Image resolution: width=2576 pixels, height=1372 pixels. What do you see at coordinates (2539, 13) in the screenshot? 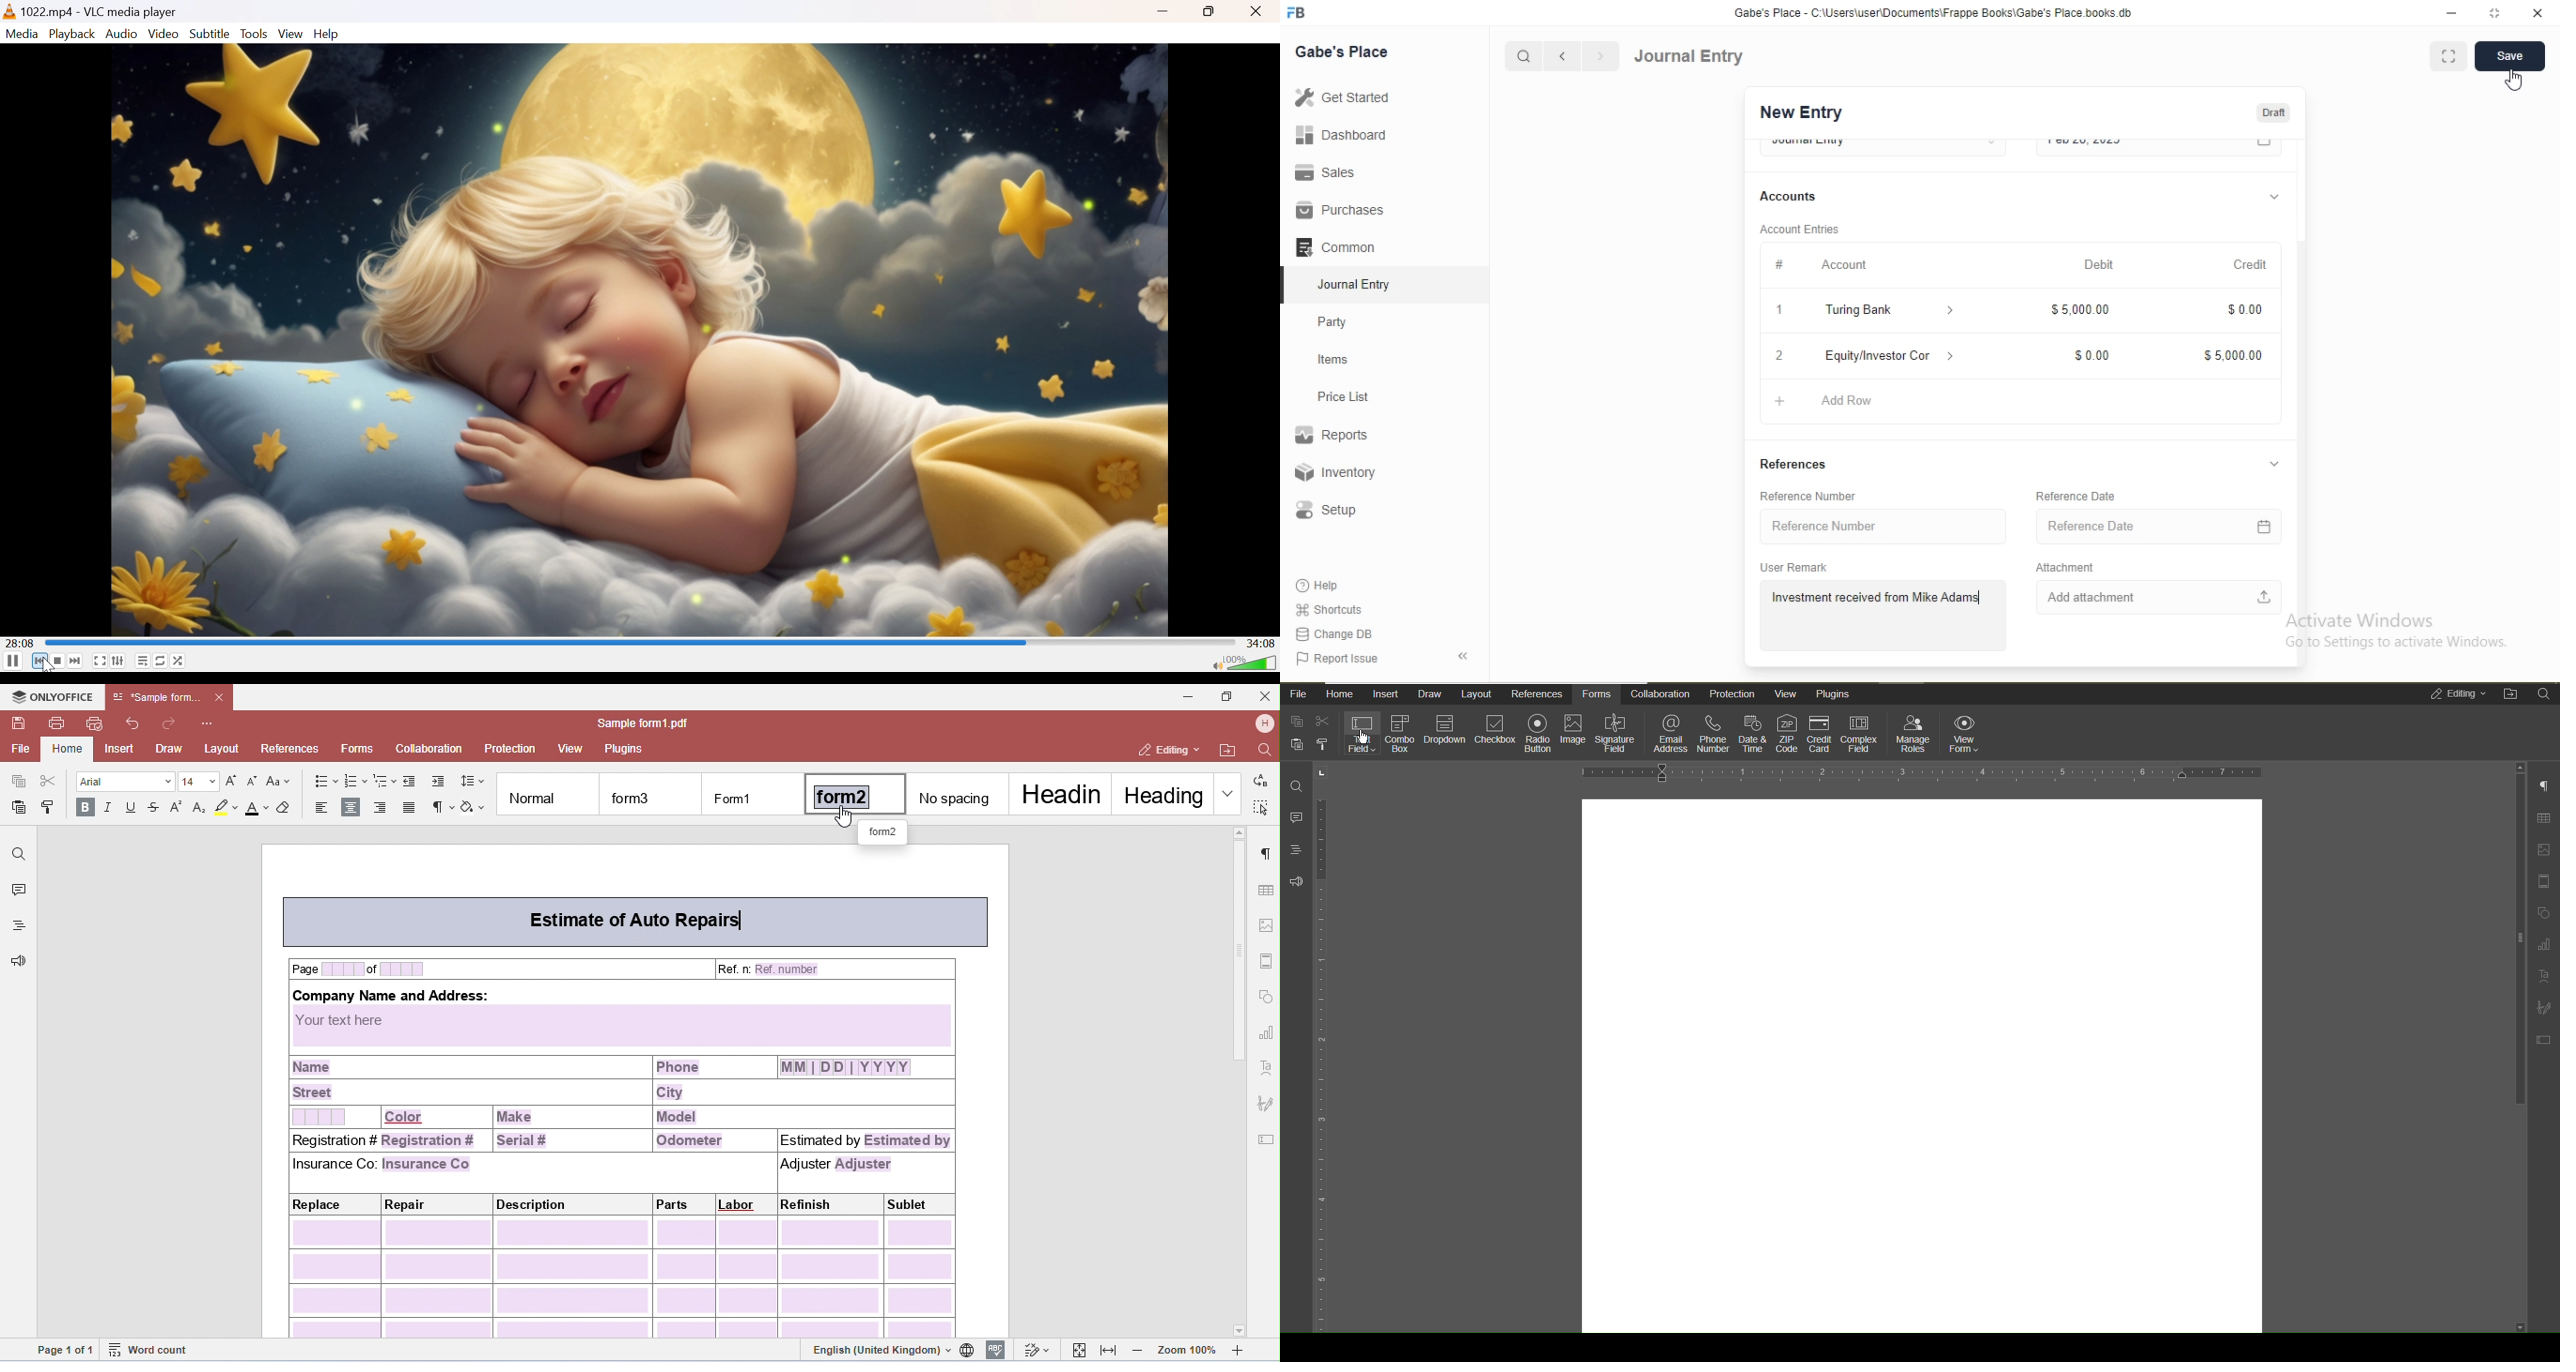
I see `close` at bounding box center [2539, 13].